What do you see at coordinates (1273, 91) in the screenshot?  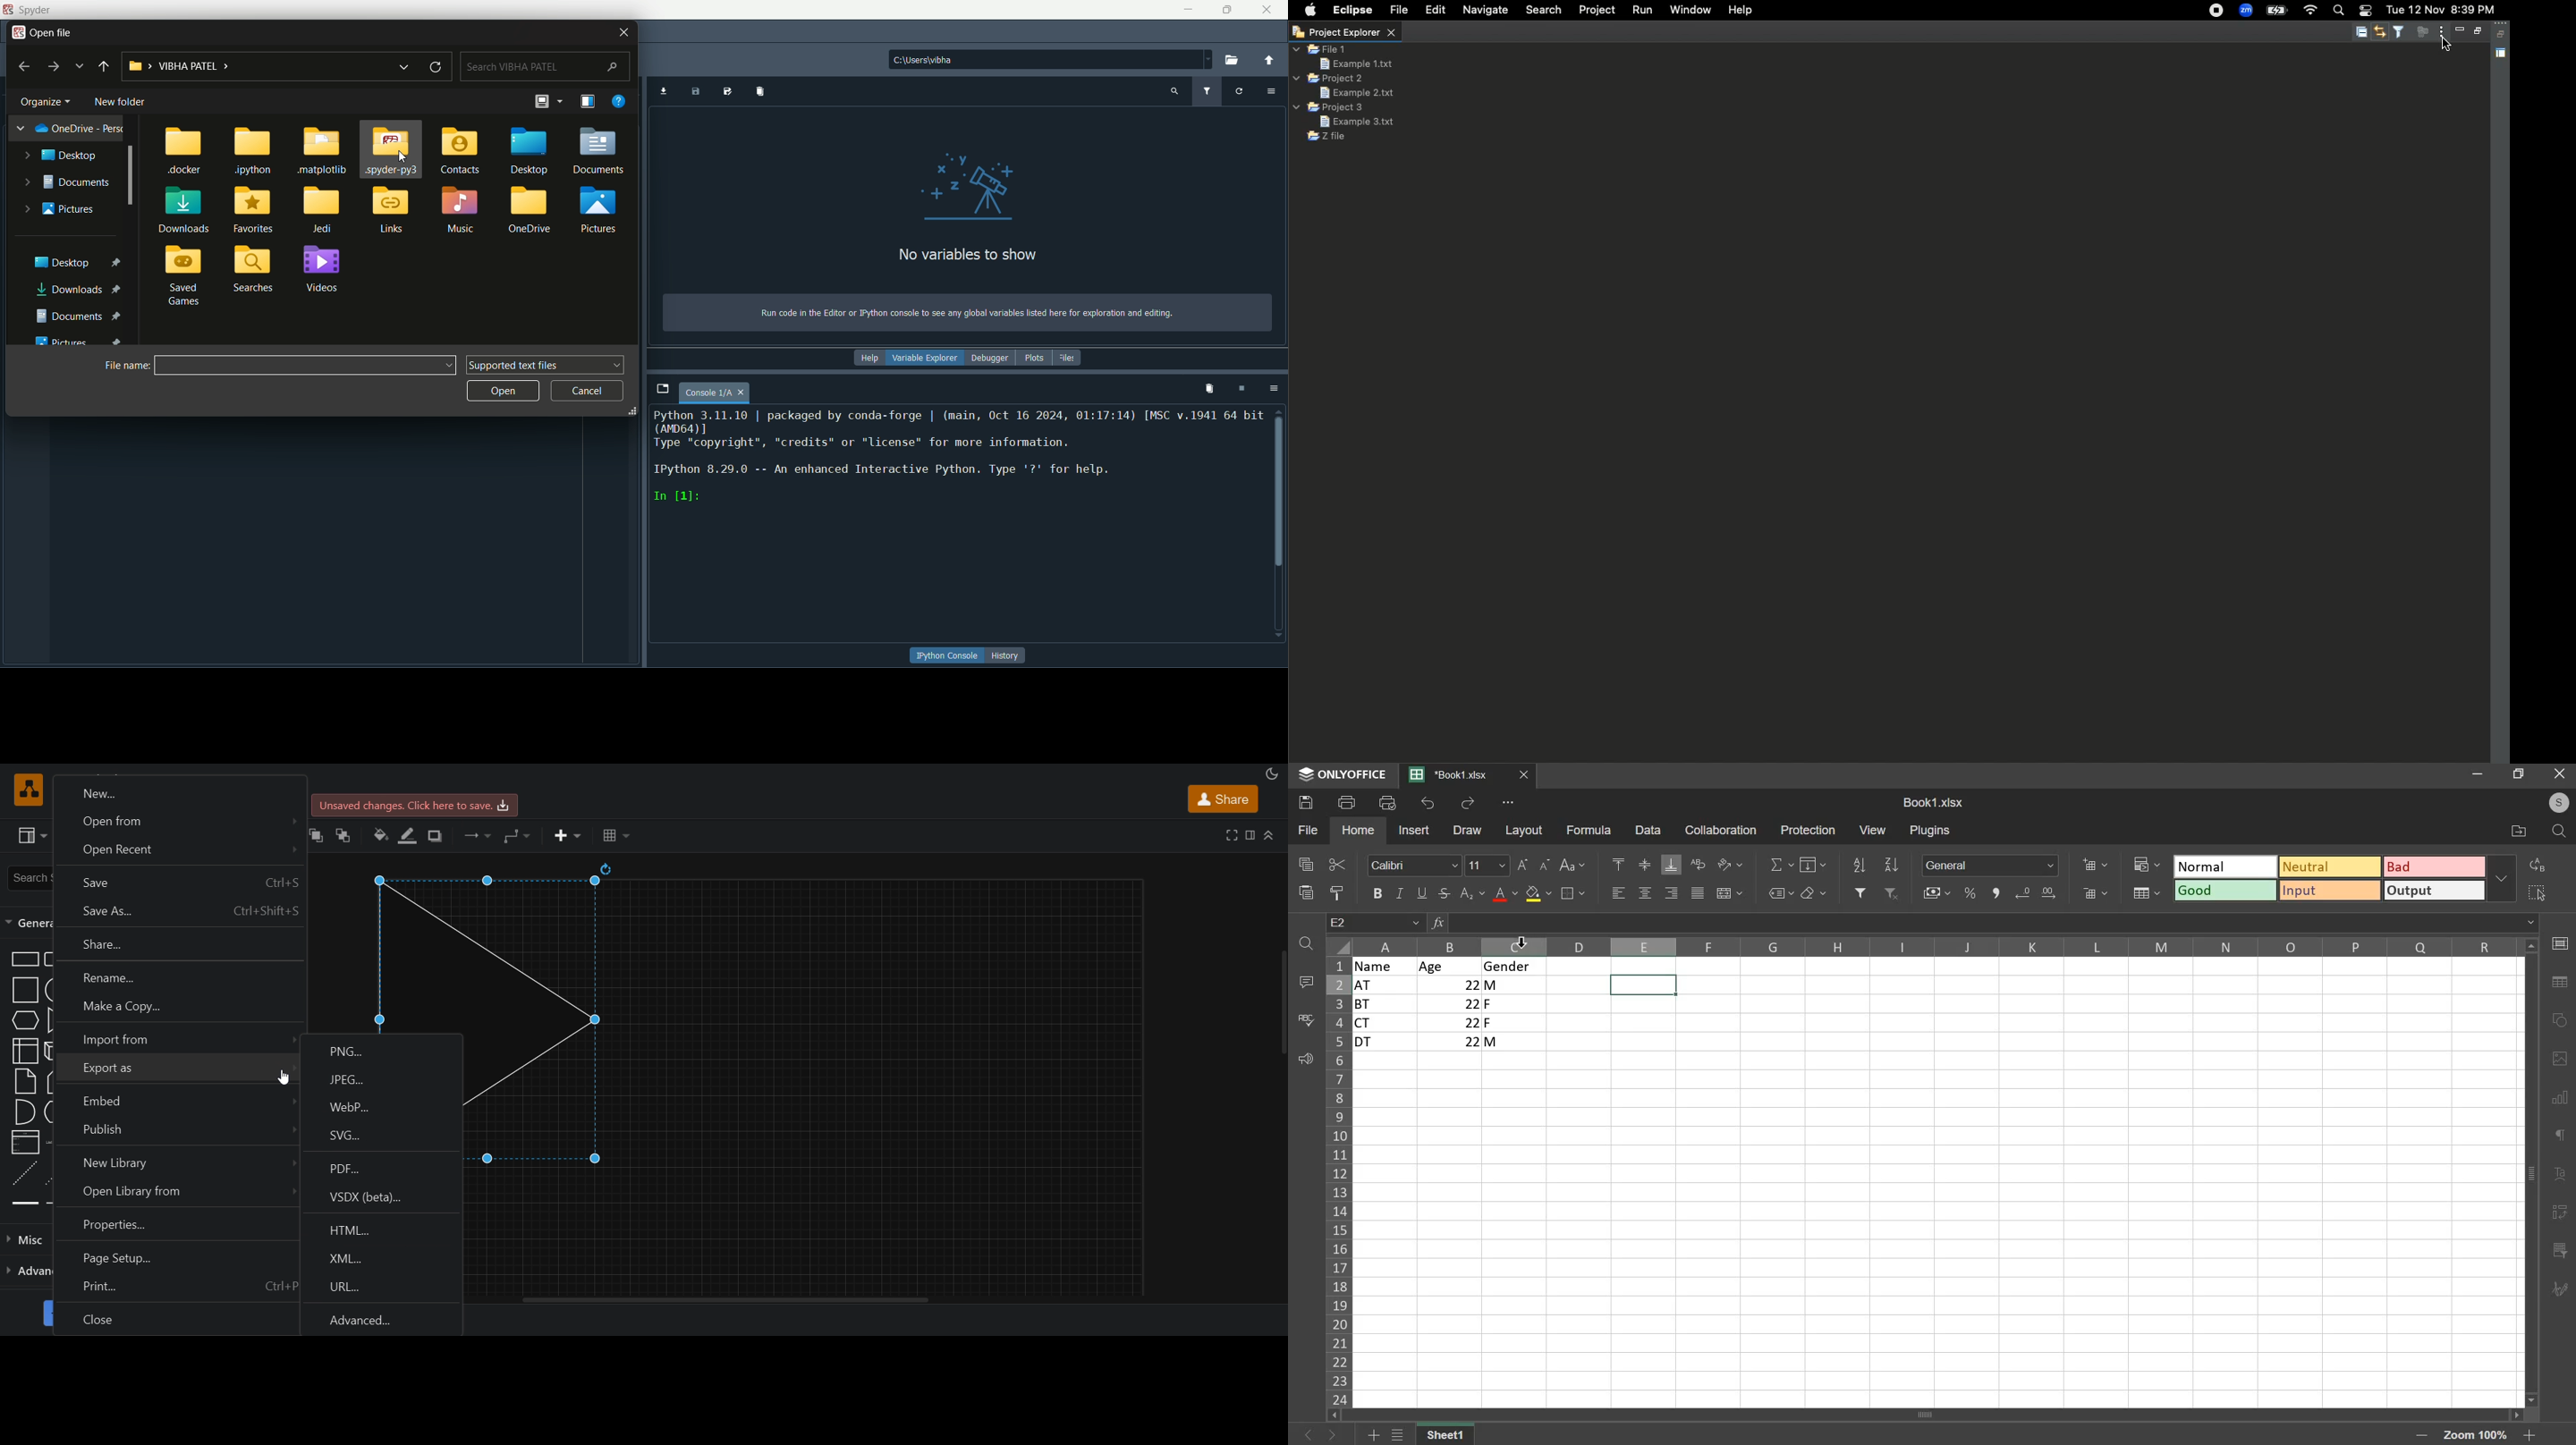 I see `options` at bounding box center [1273, 91].